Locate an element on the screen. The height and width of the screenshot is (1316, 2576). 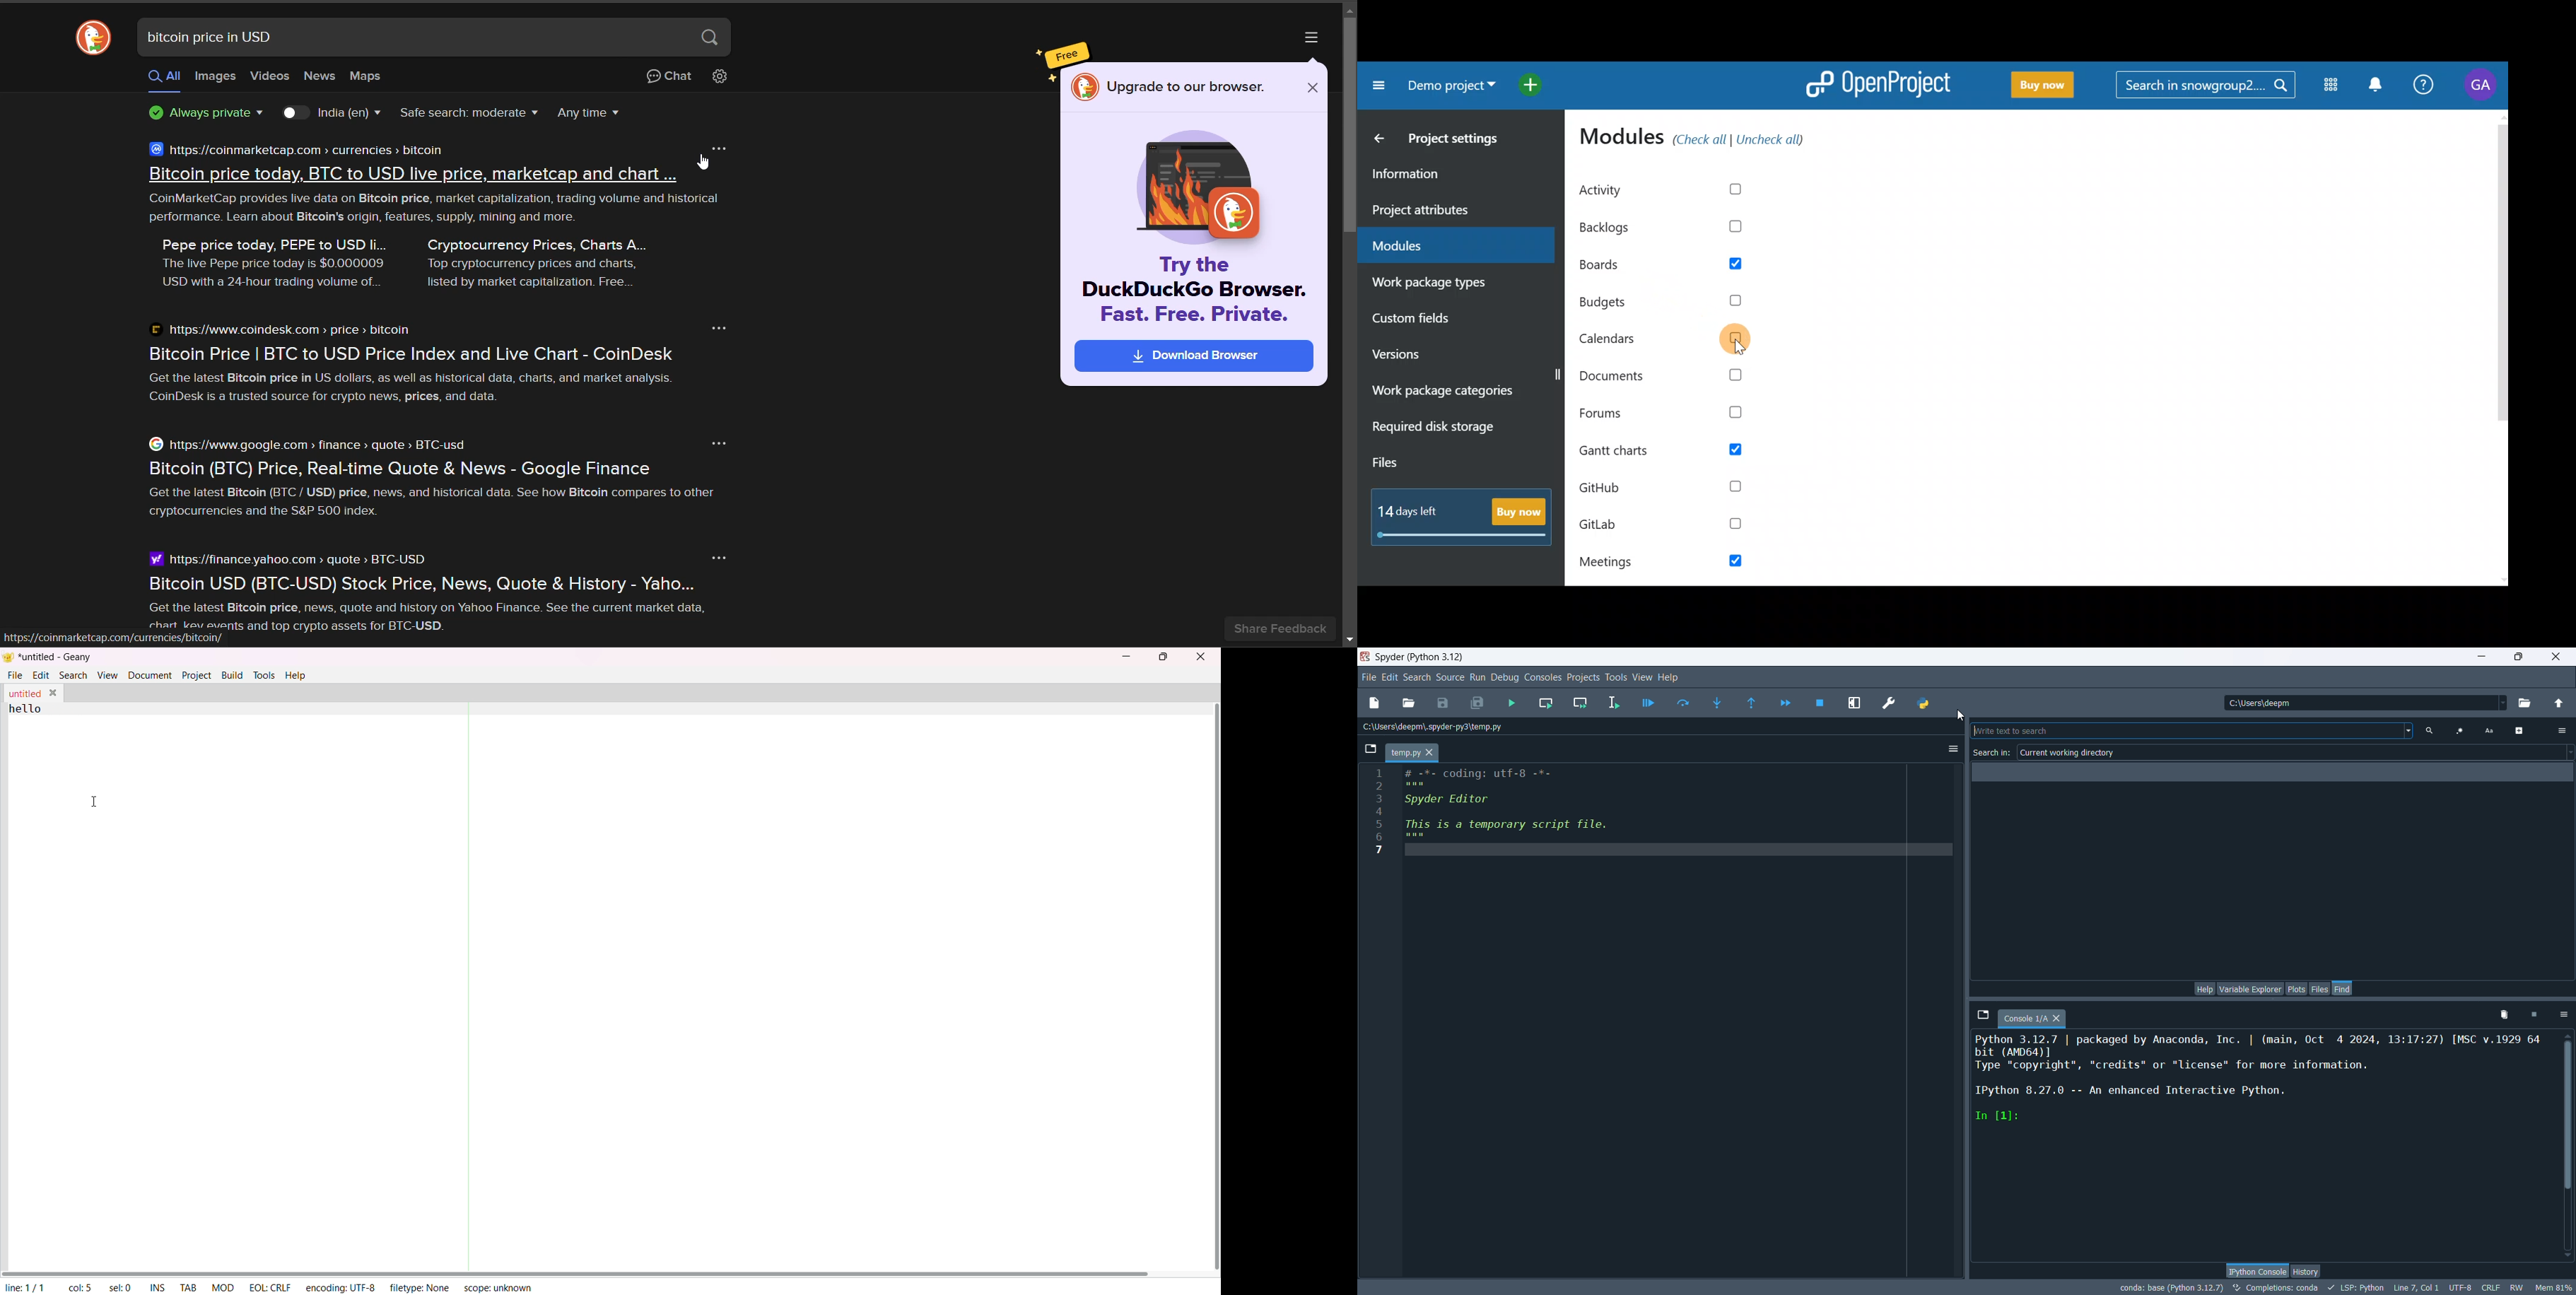
run files is located at coordinates (1514, 705).